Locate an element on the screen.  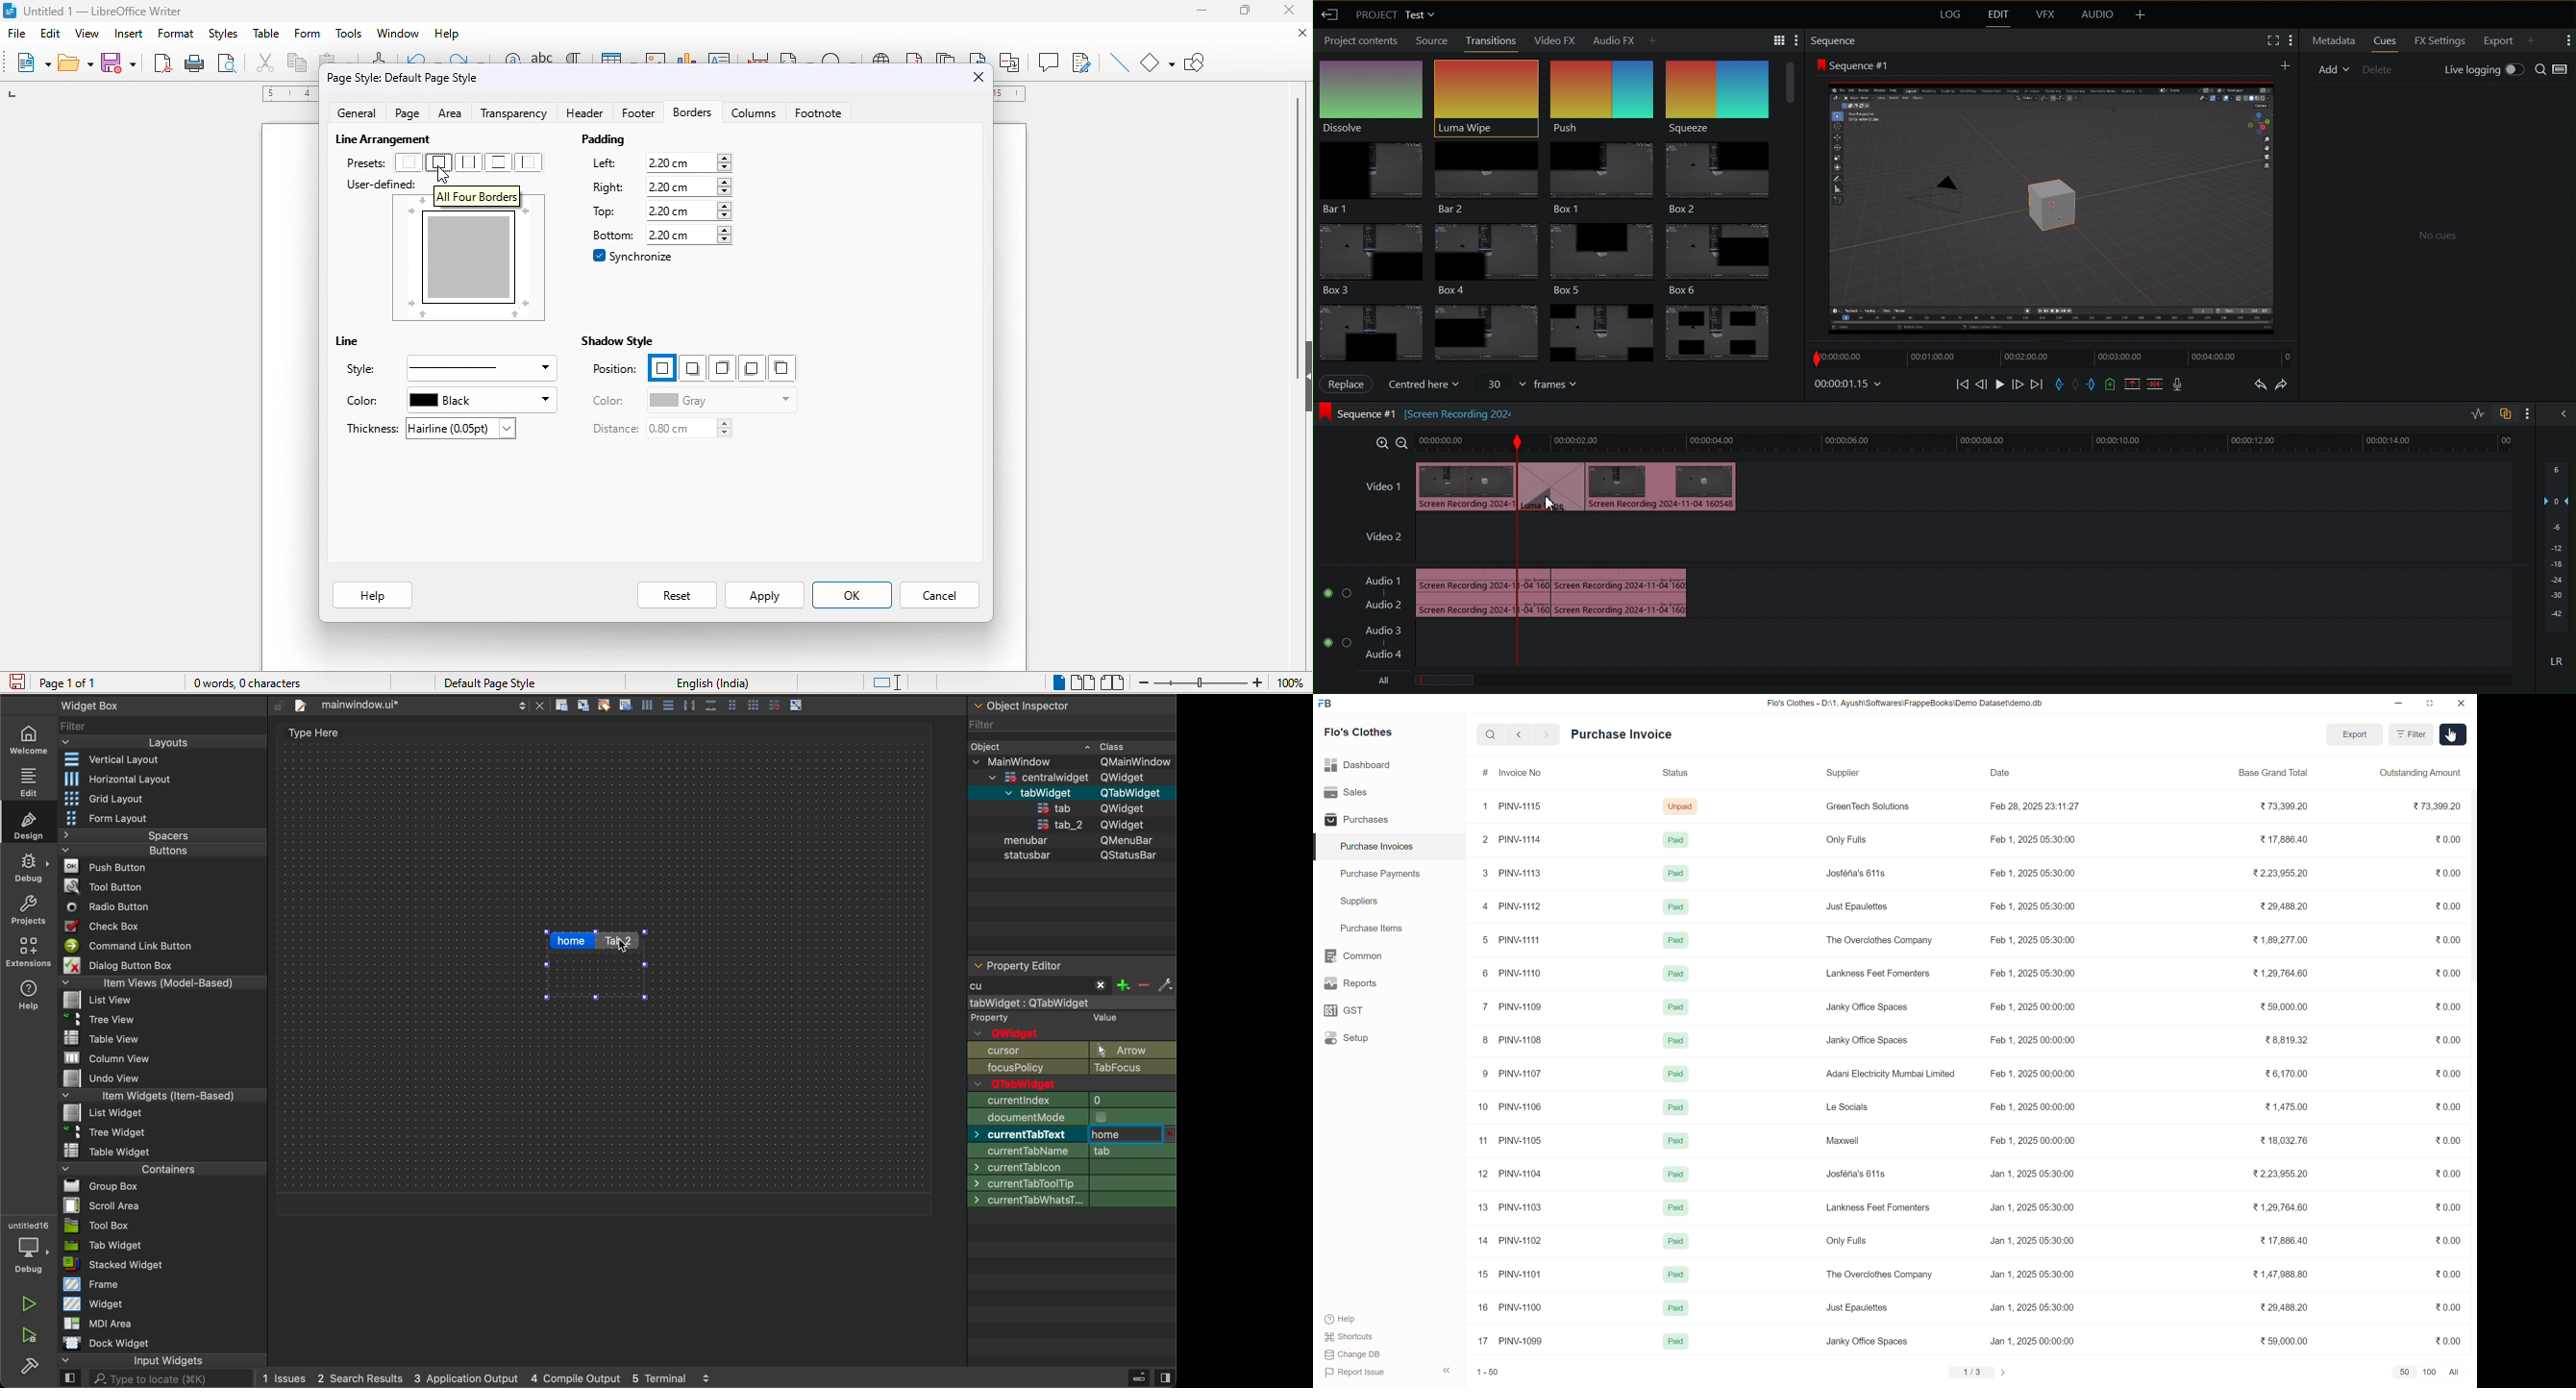
Skip Back is located at coordinates (1962, 385).